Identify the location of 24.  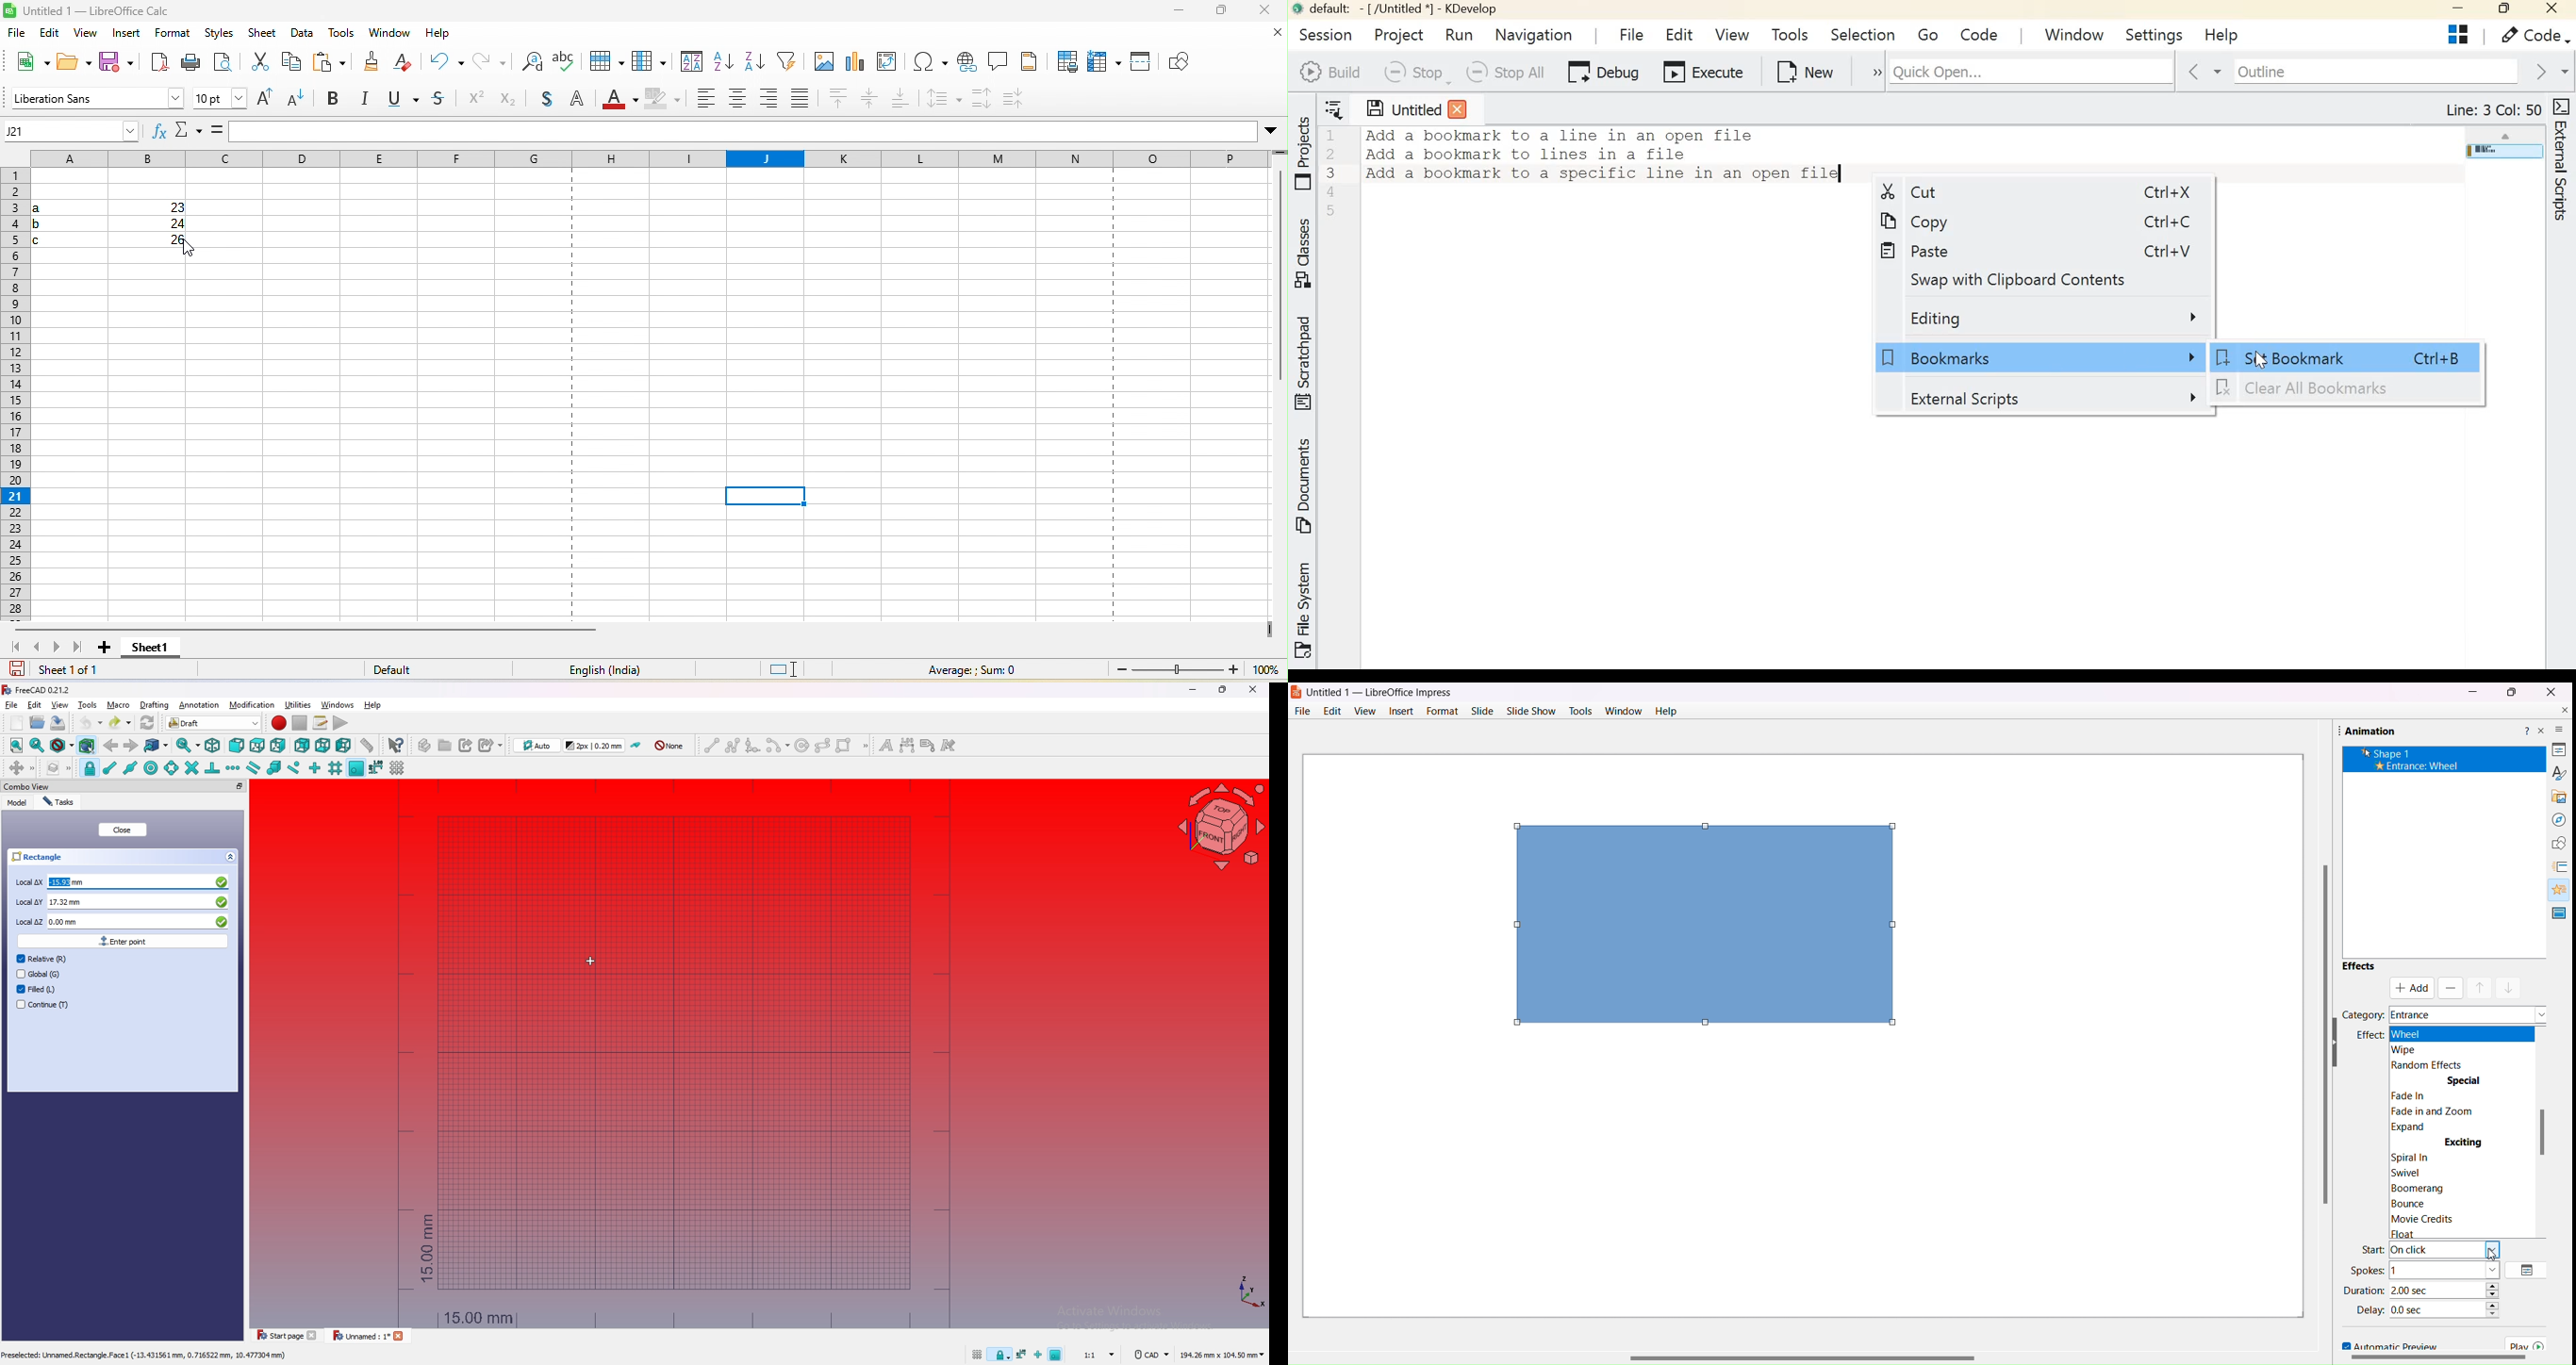
(172, 223).